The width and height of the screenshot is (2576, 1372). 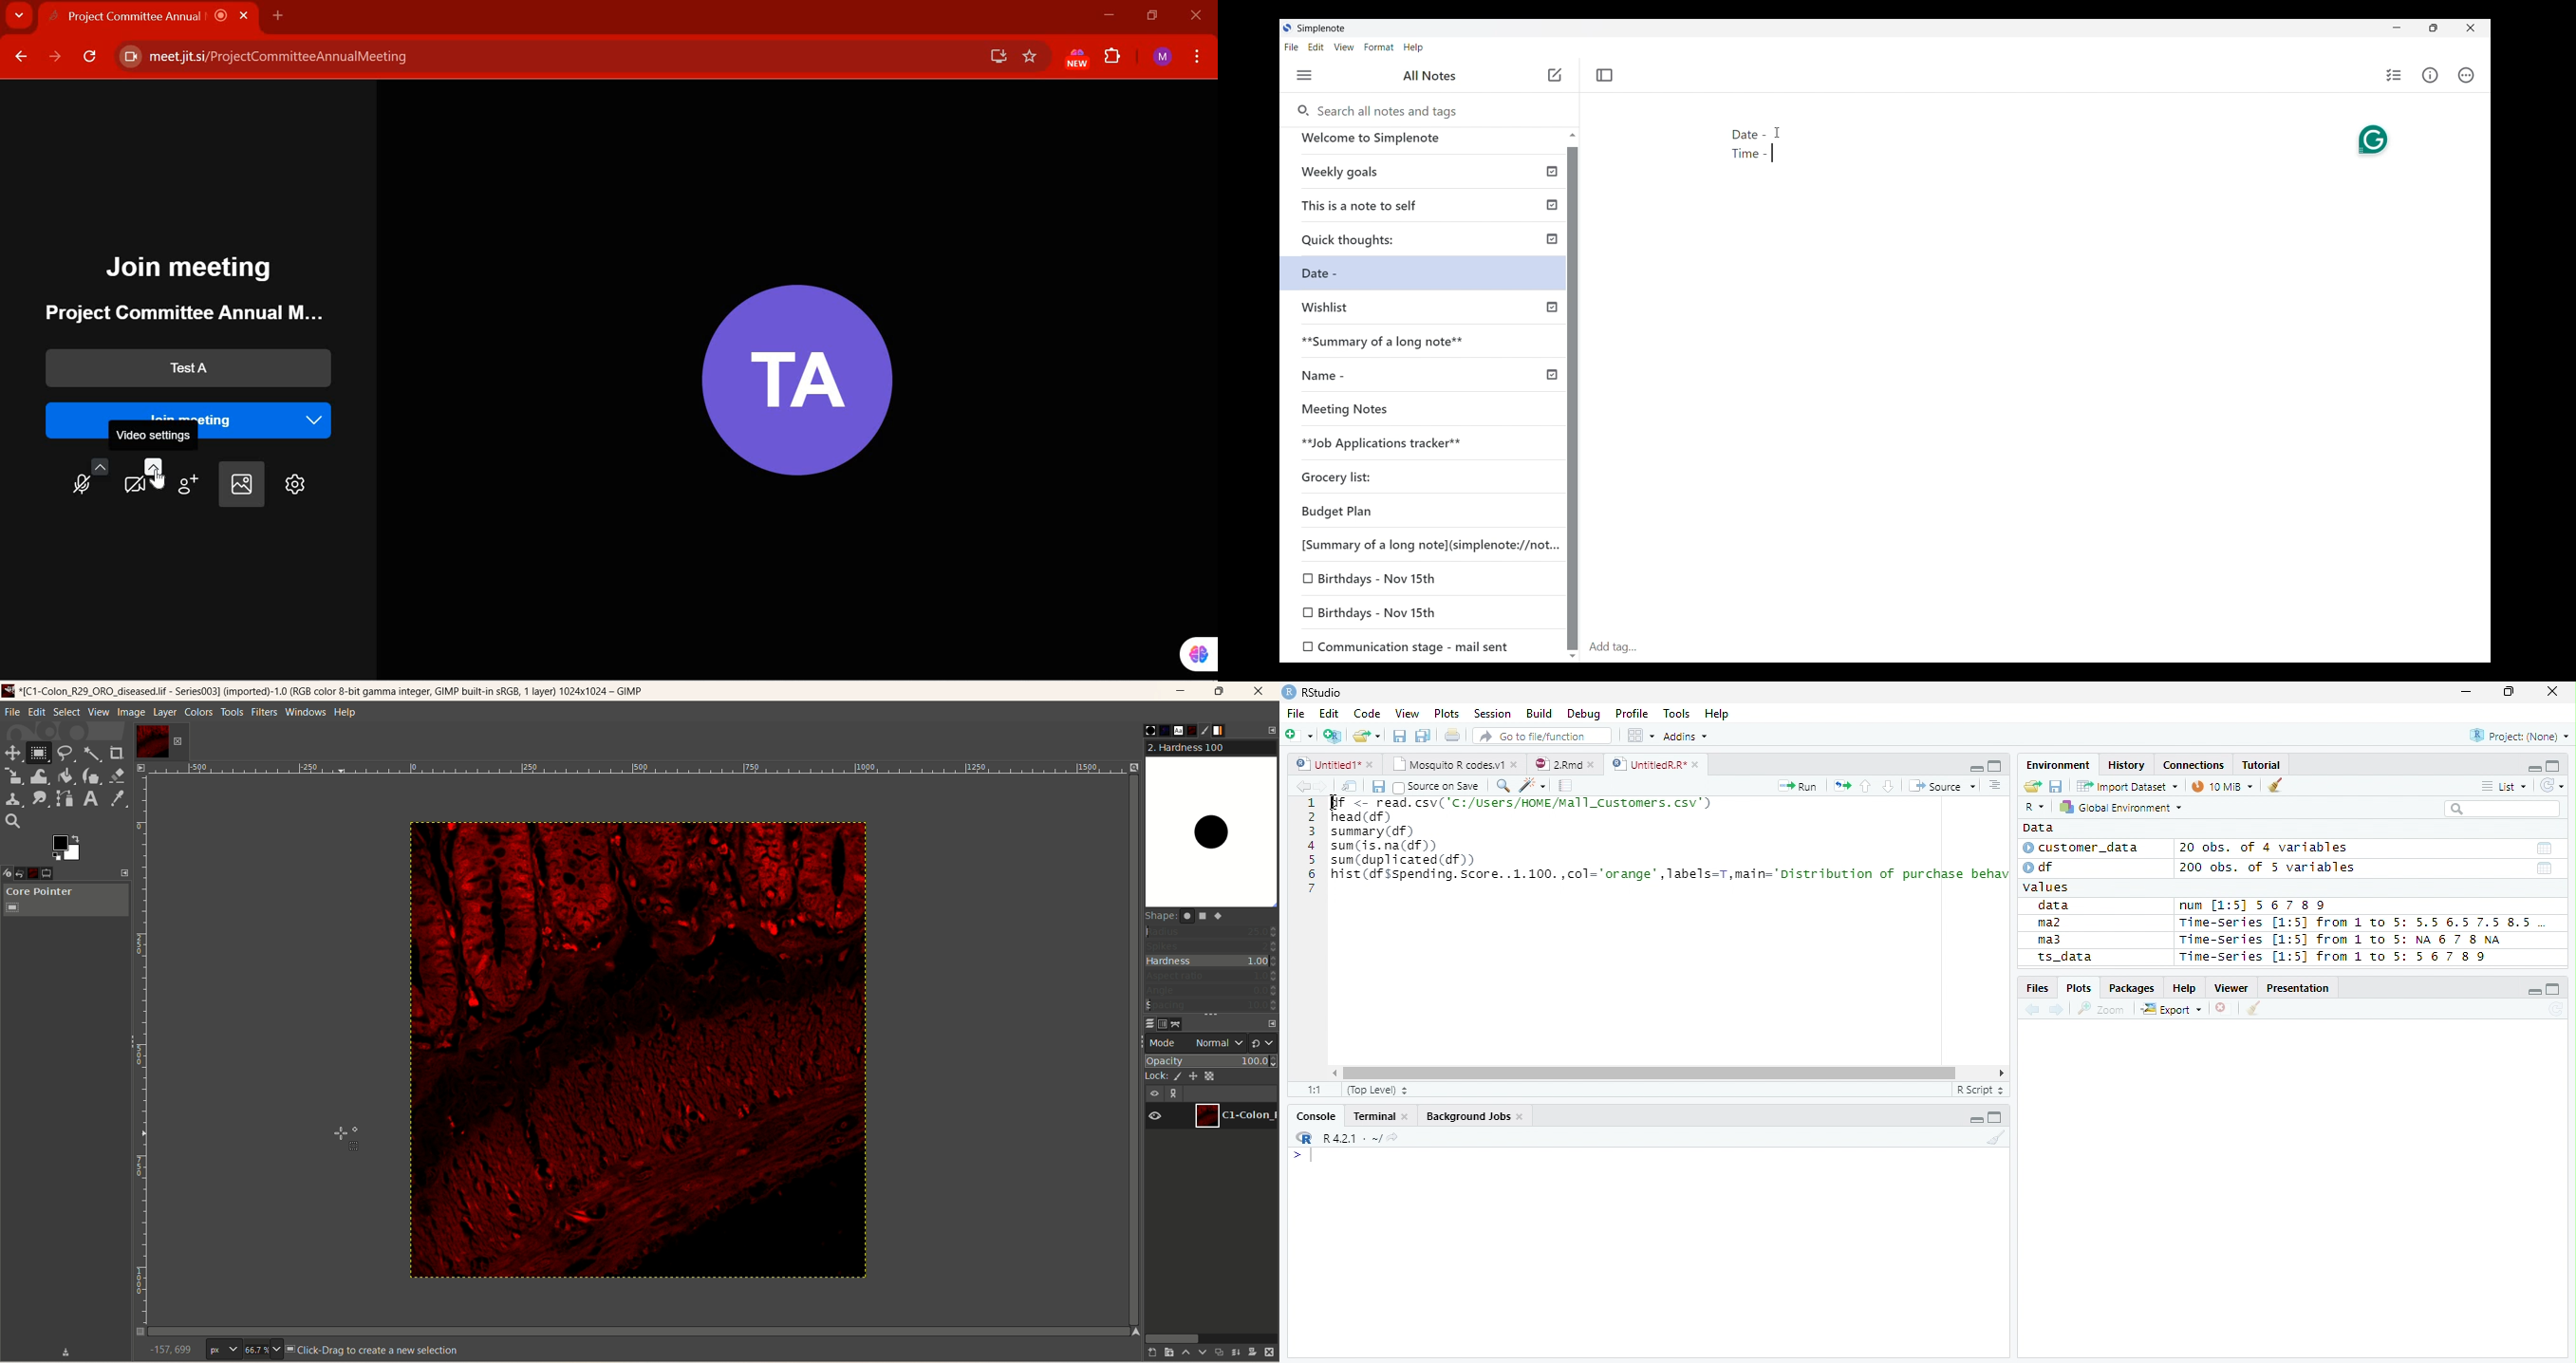 I want to click on Maximize, so click(x=2554, y=766).